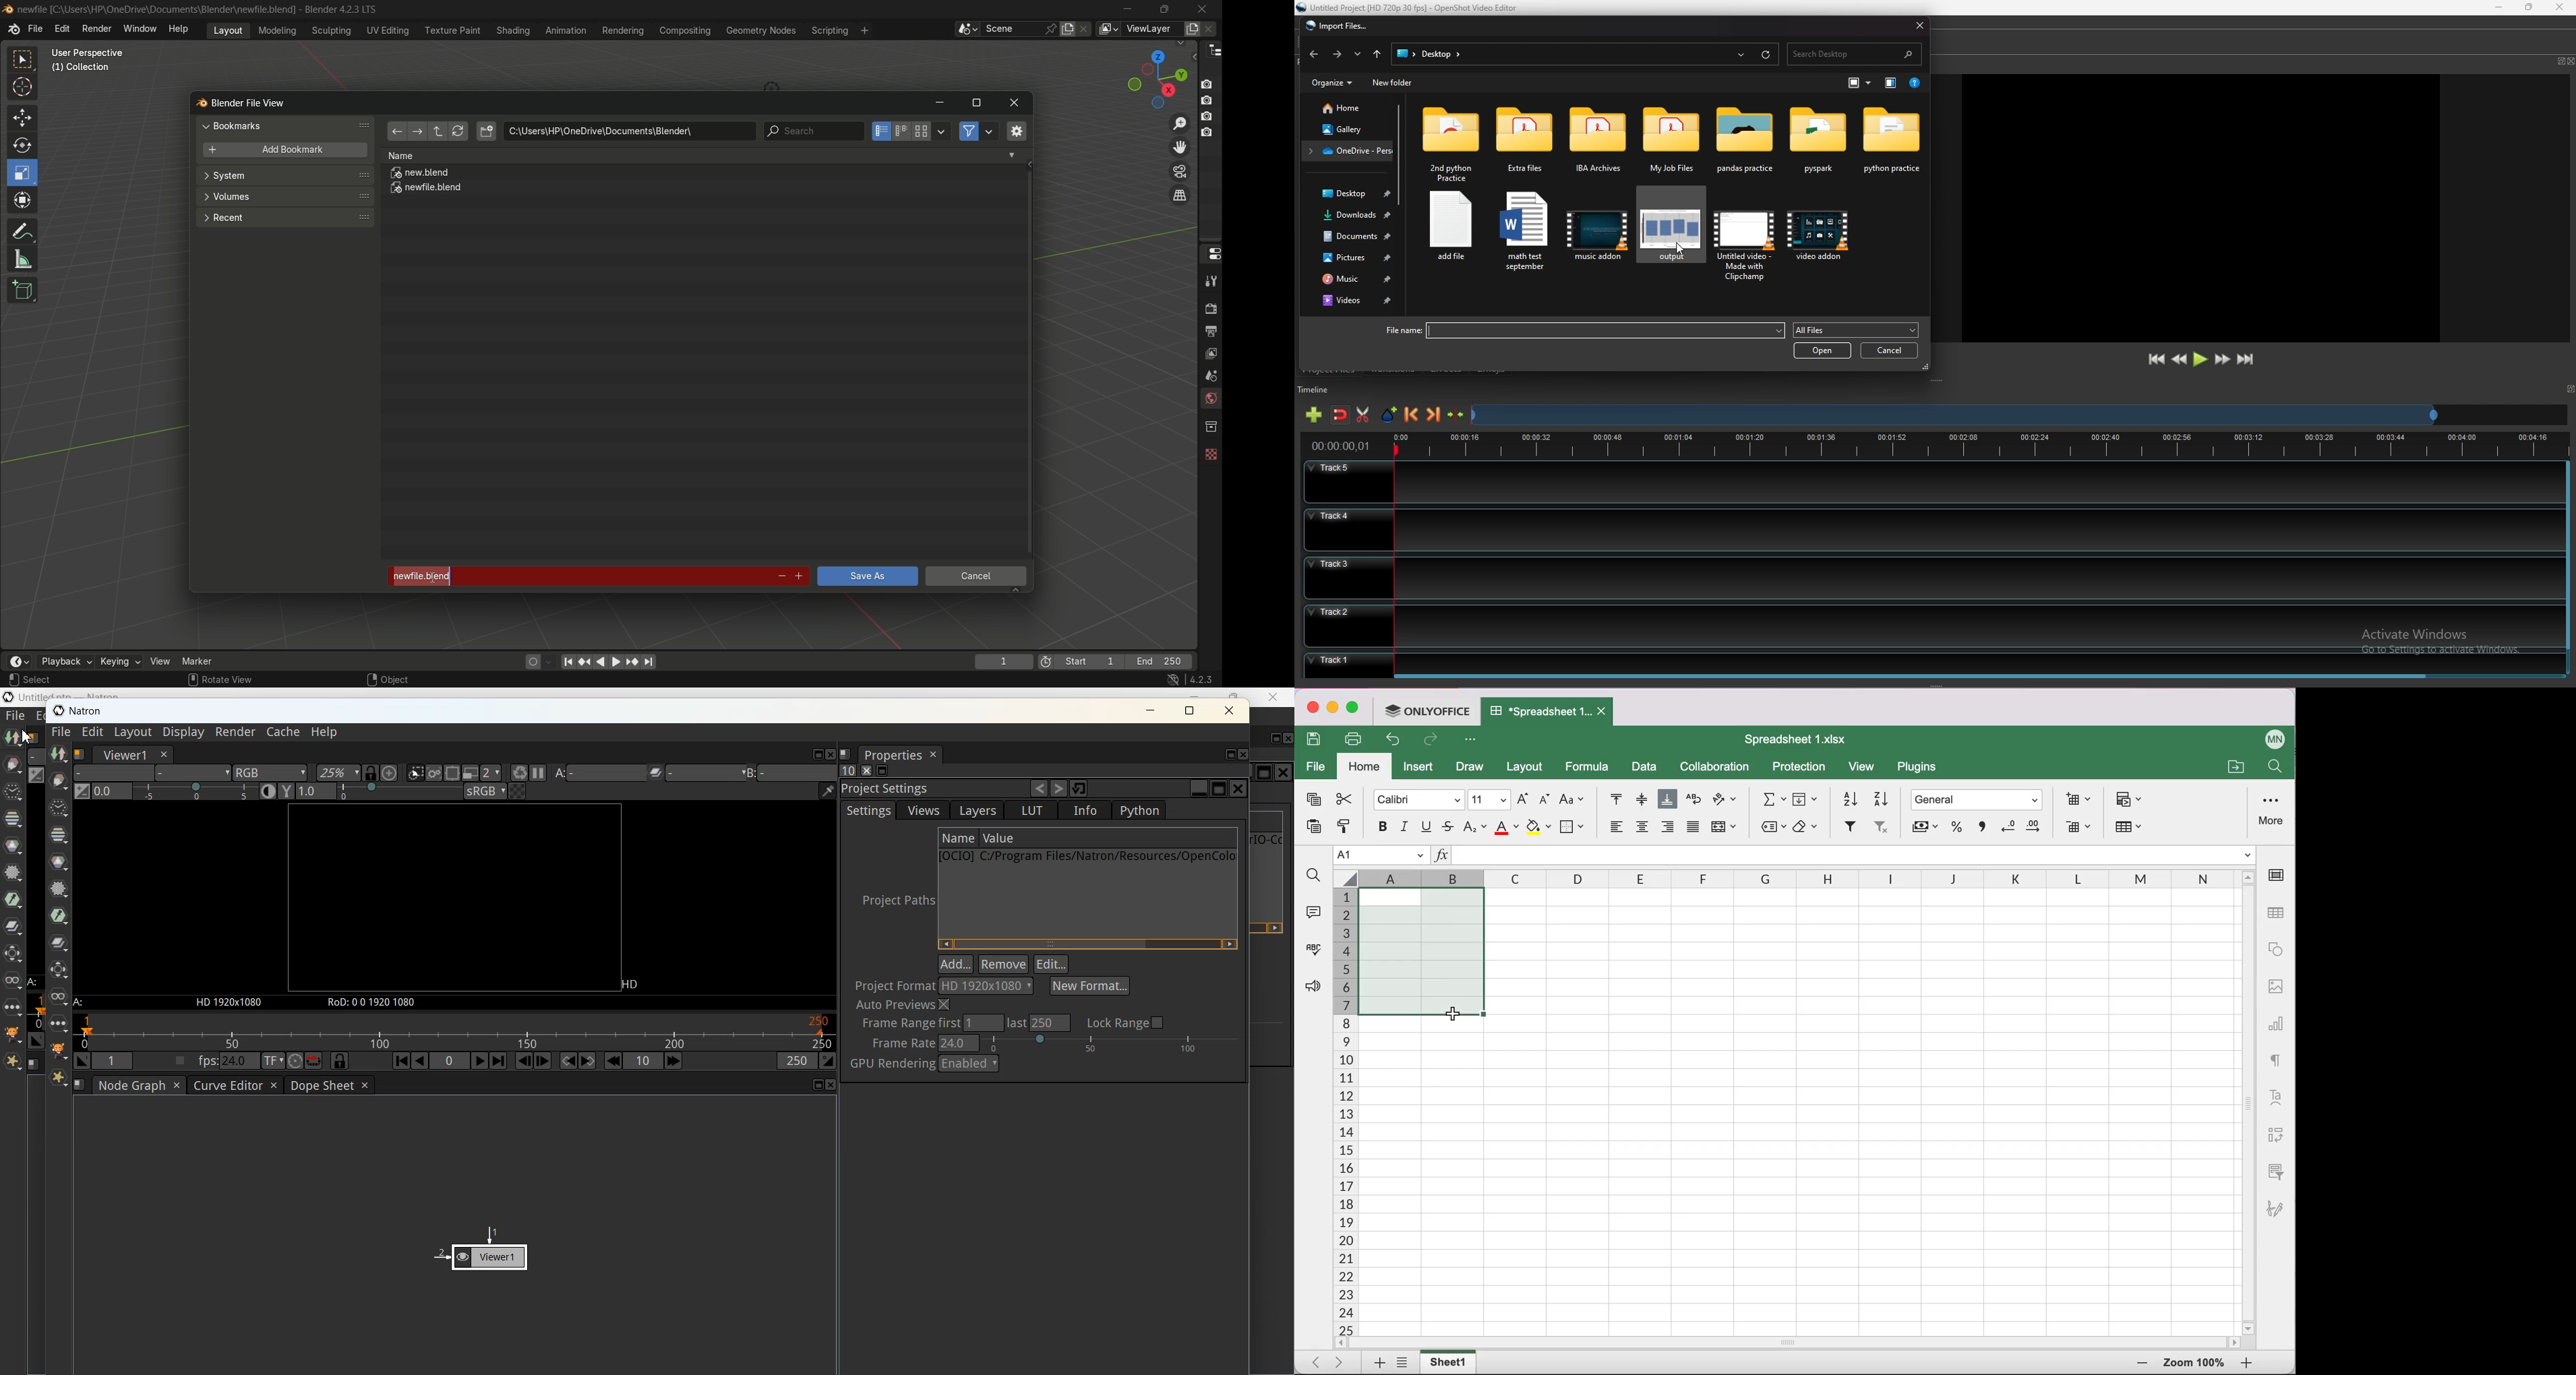 The image size is (2576, 1400). I want to click on switch current view layer, so click(1180, 196).